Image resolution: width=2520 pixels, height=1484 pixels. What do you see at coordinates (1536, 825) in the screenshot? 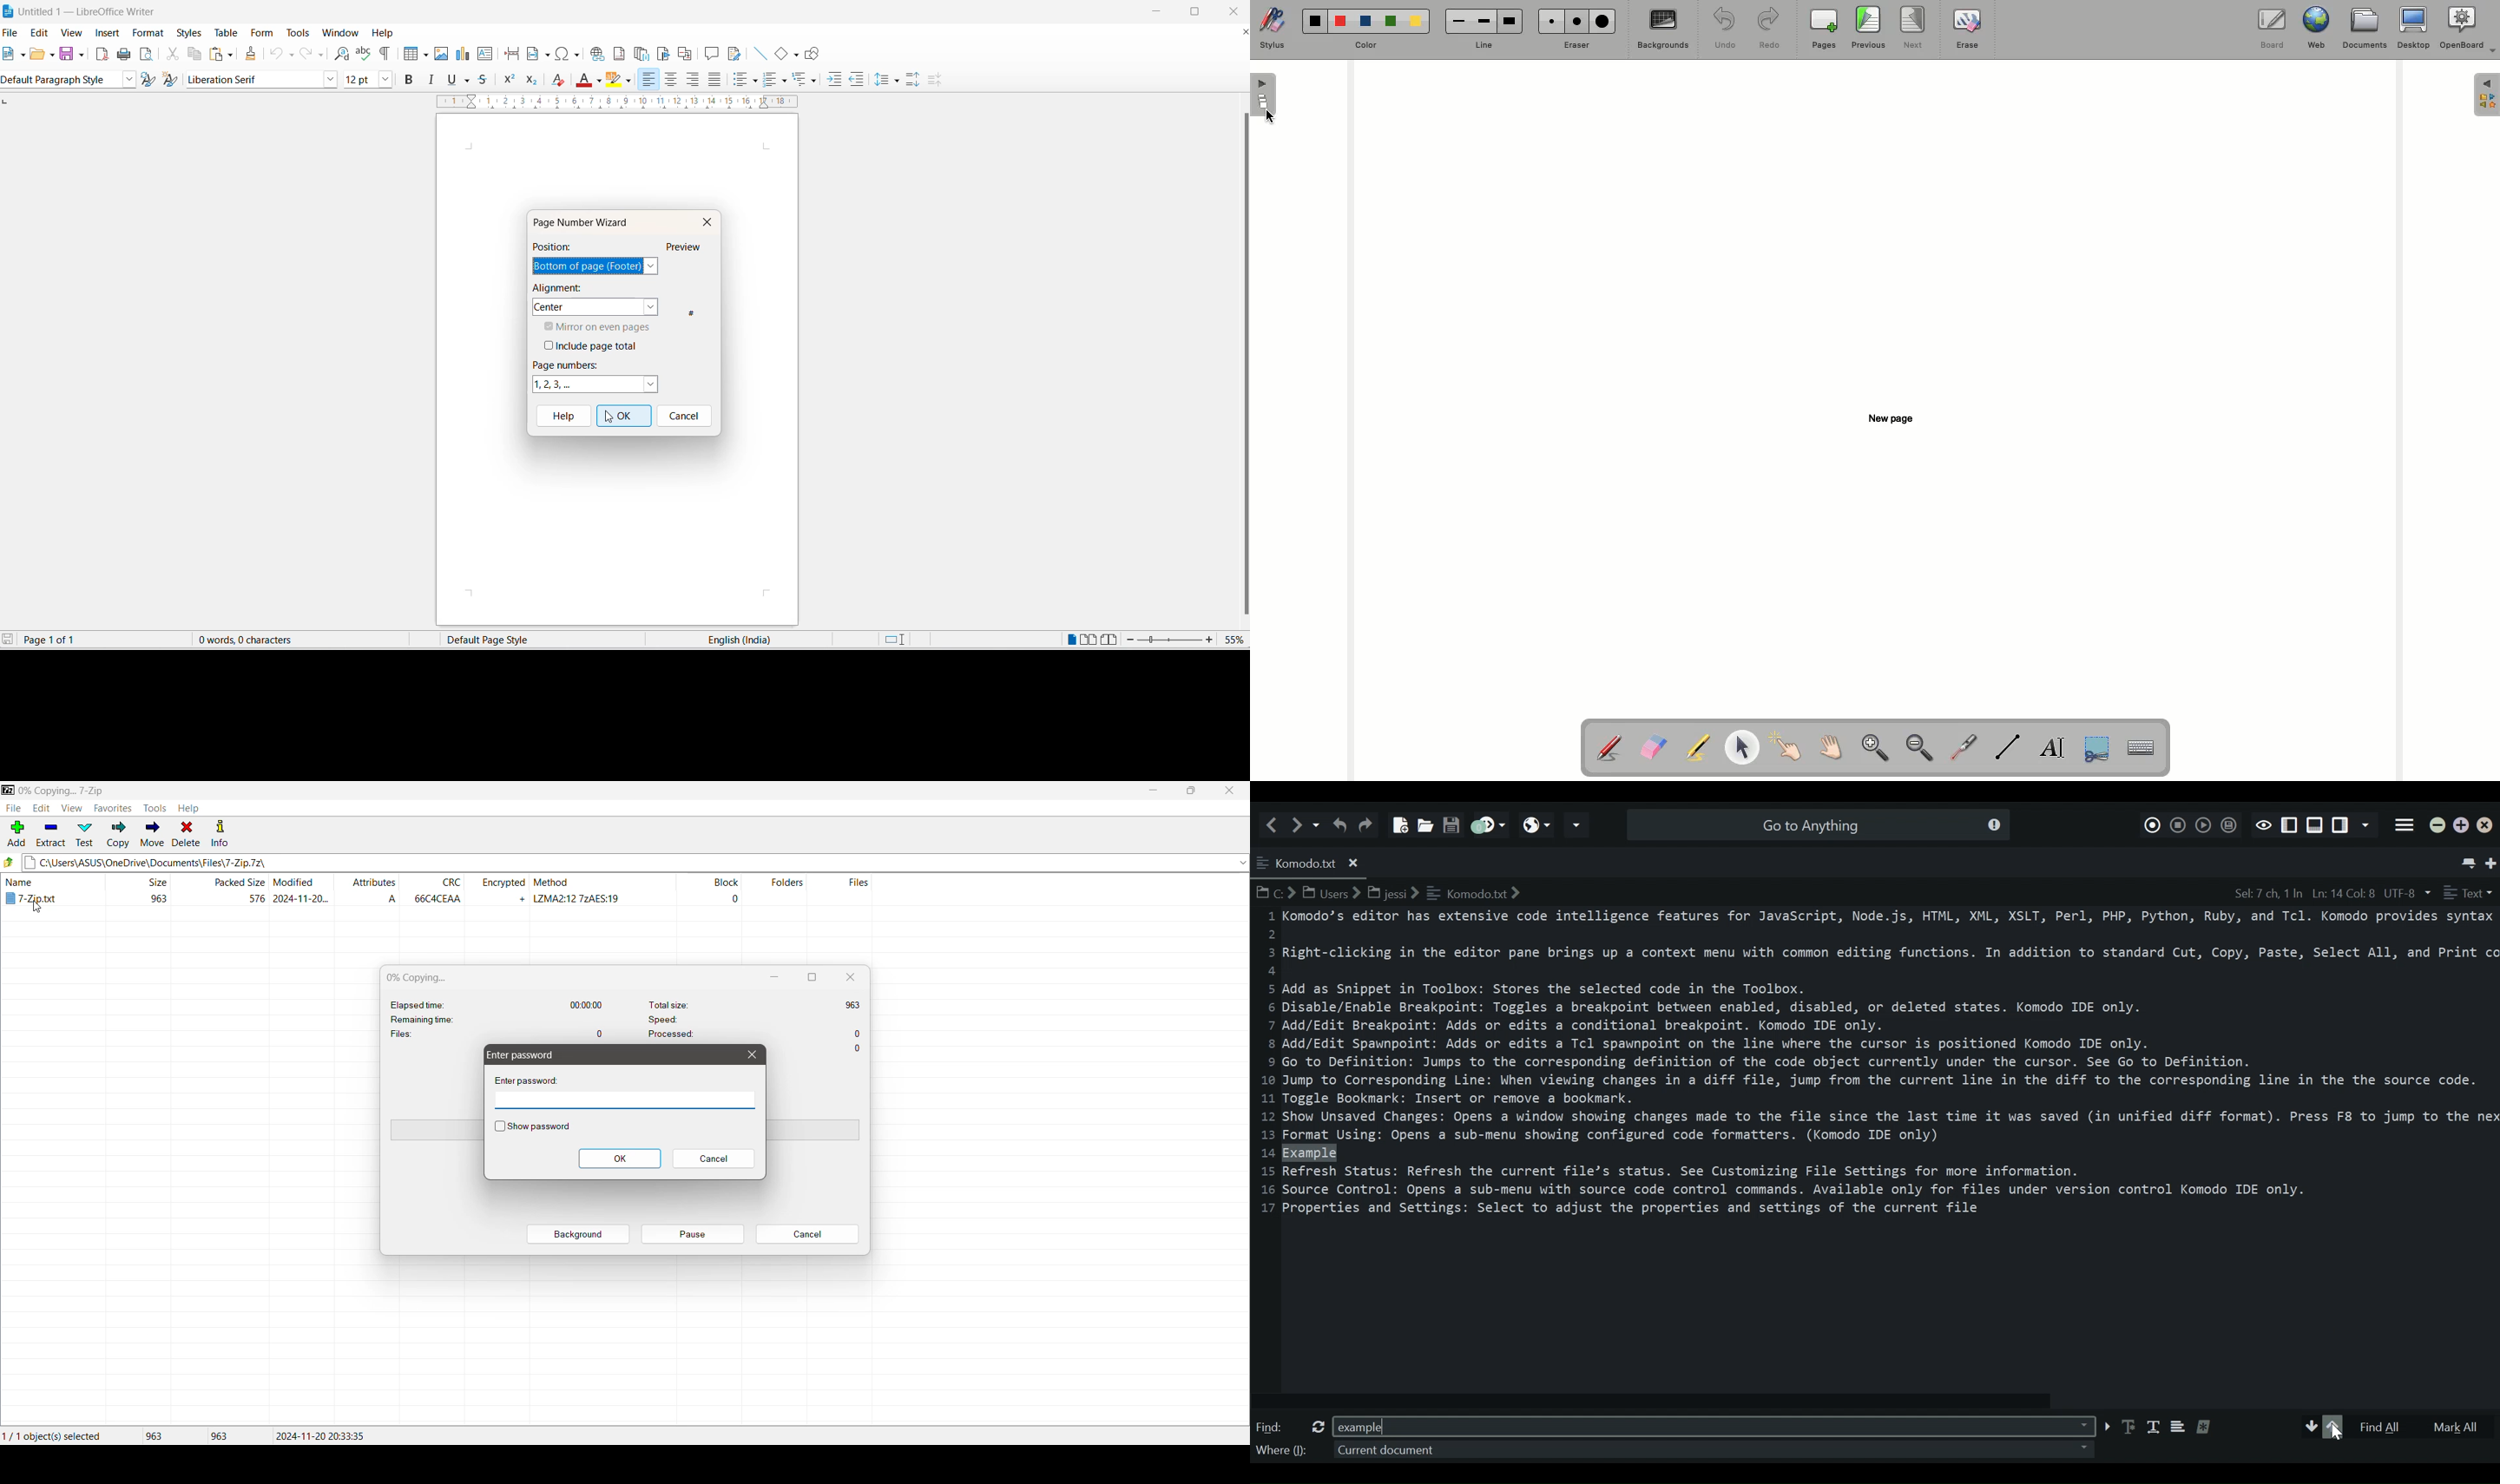
I see `View in browser` at bounding box center [1536, 825].